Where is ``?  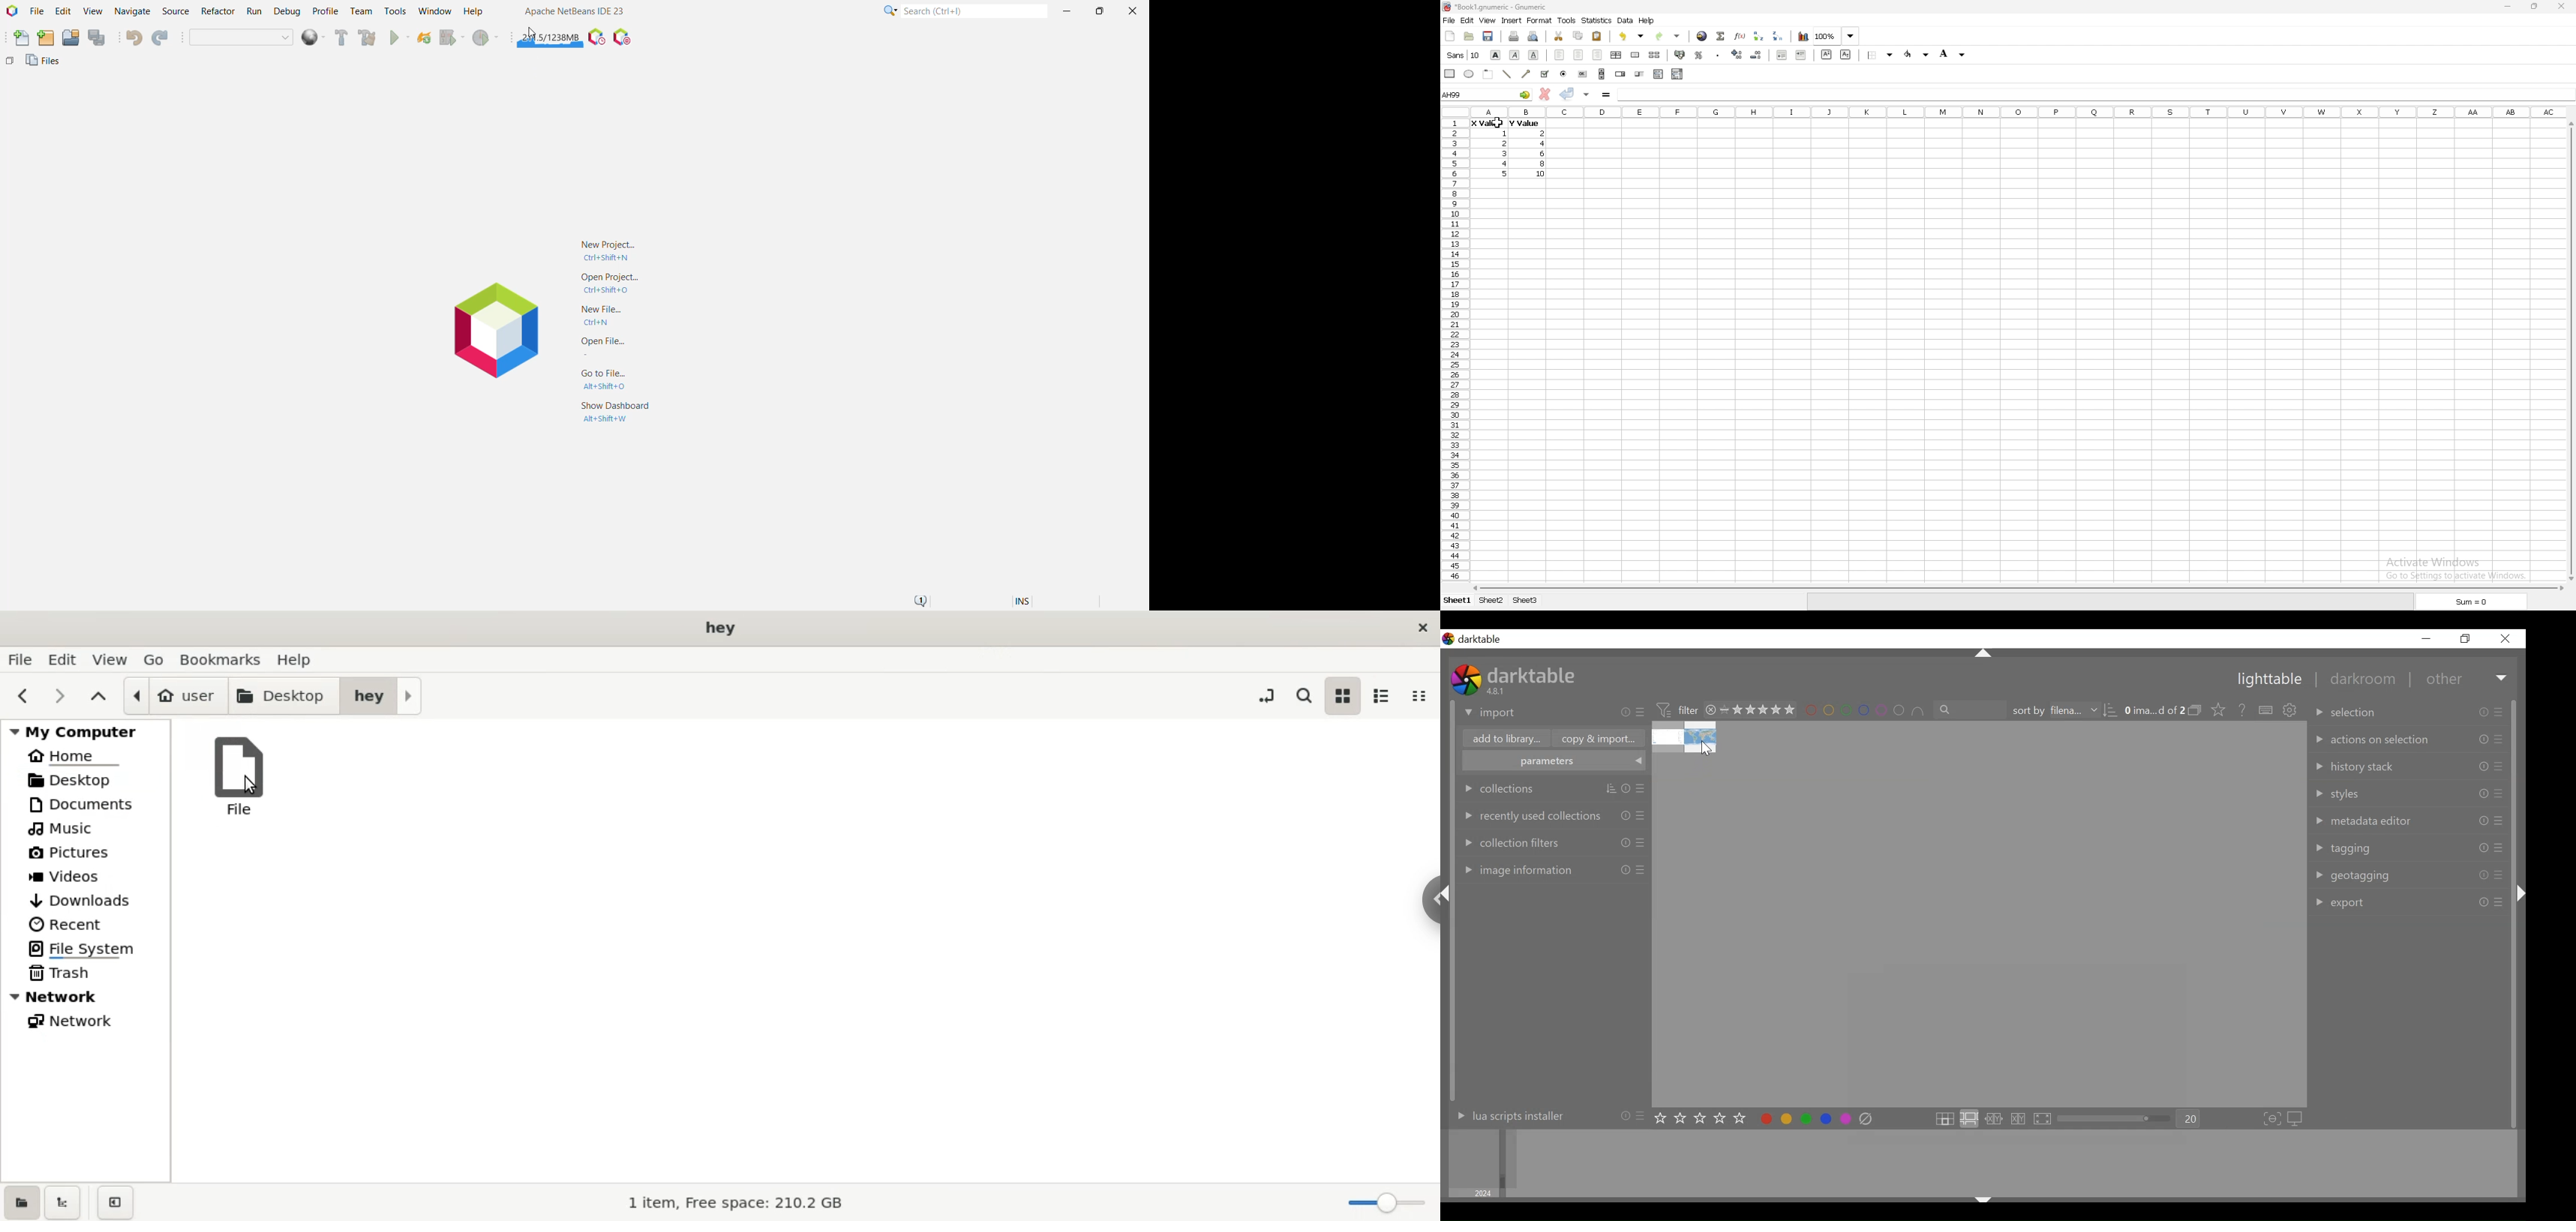  is located at coordinates (1625, 816).